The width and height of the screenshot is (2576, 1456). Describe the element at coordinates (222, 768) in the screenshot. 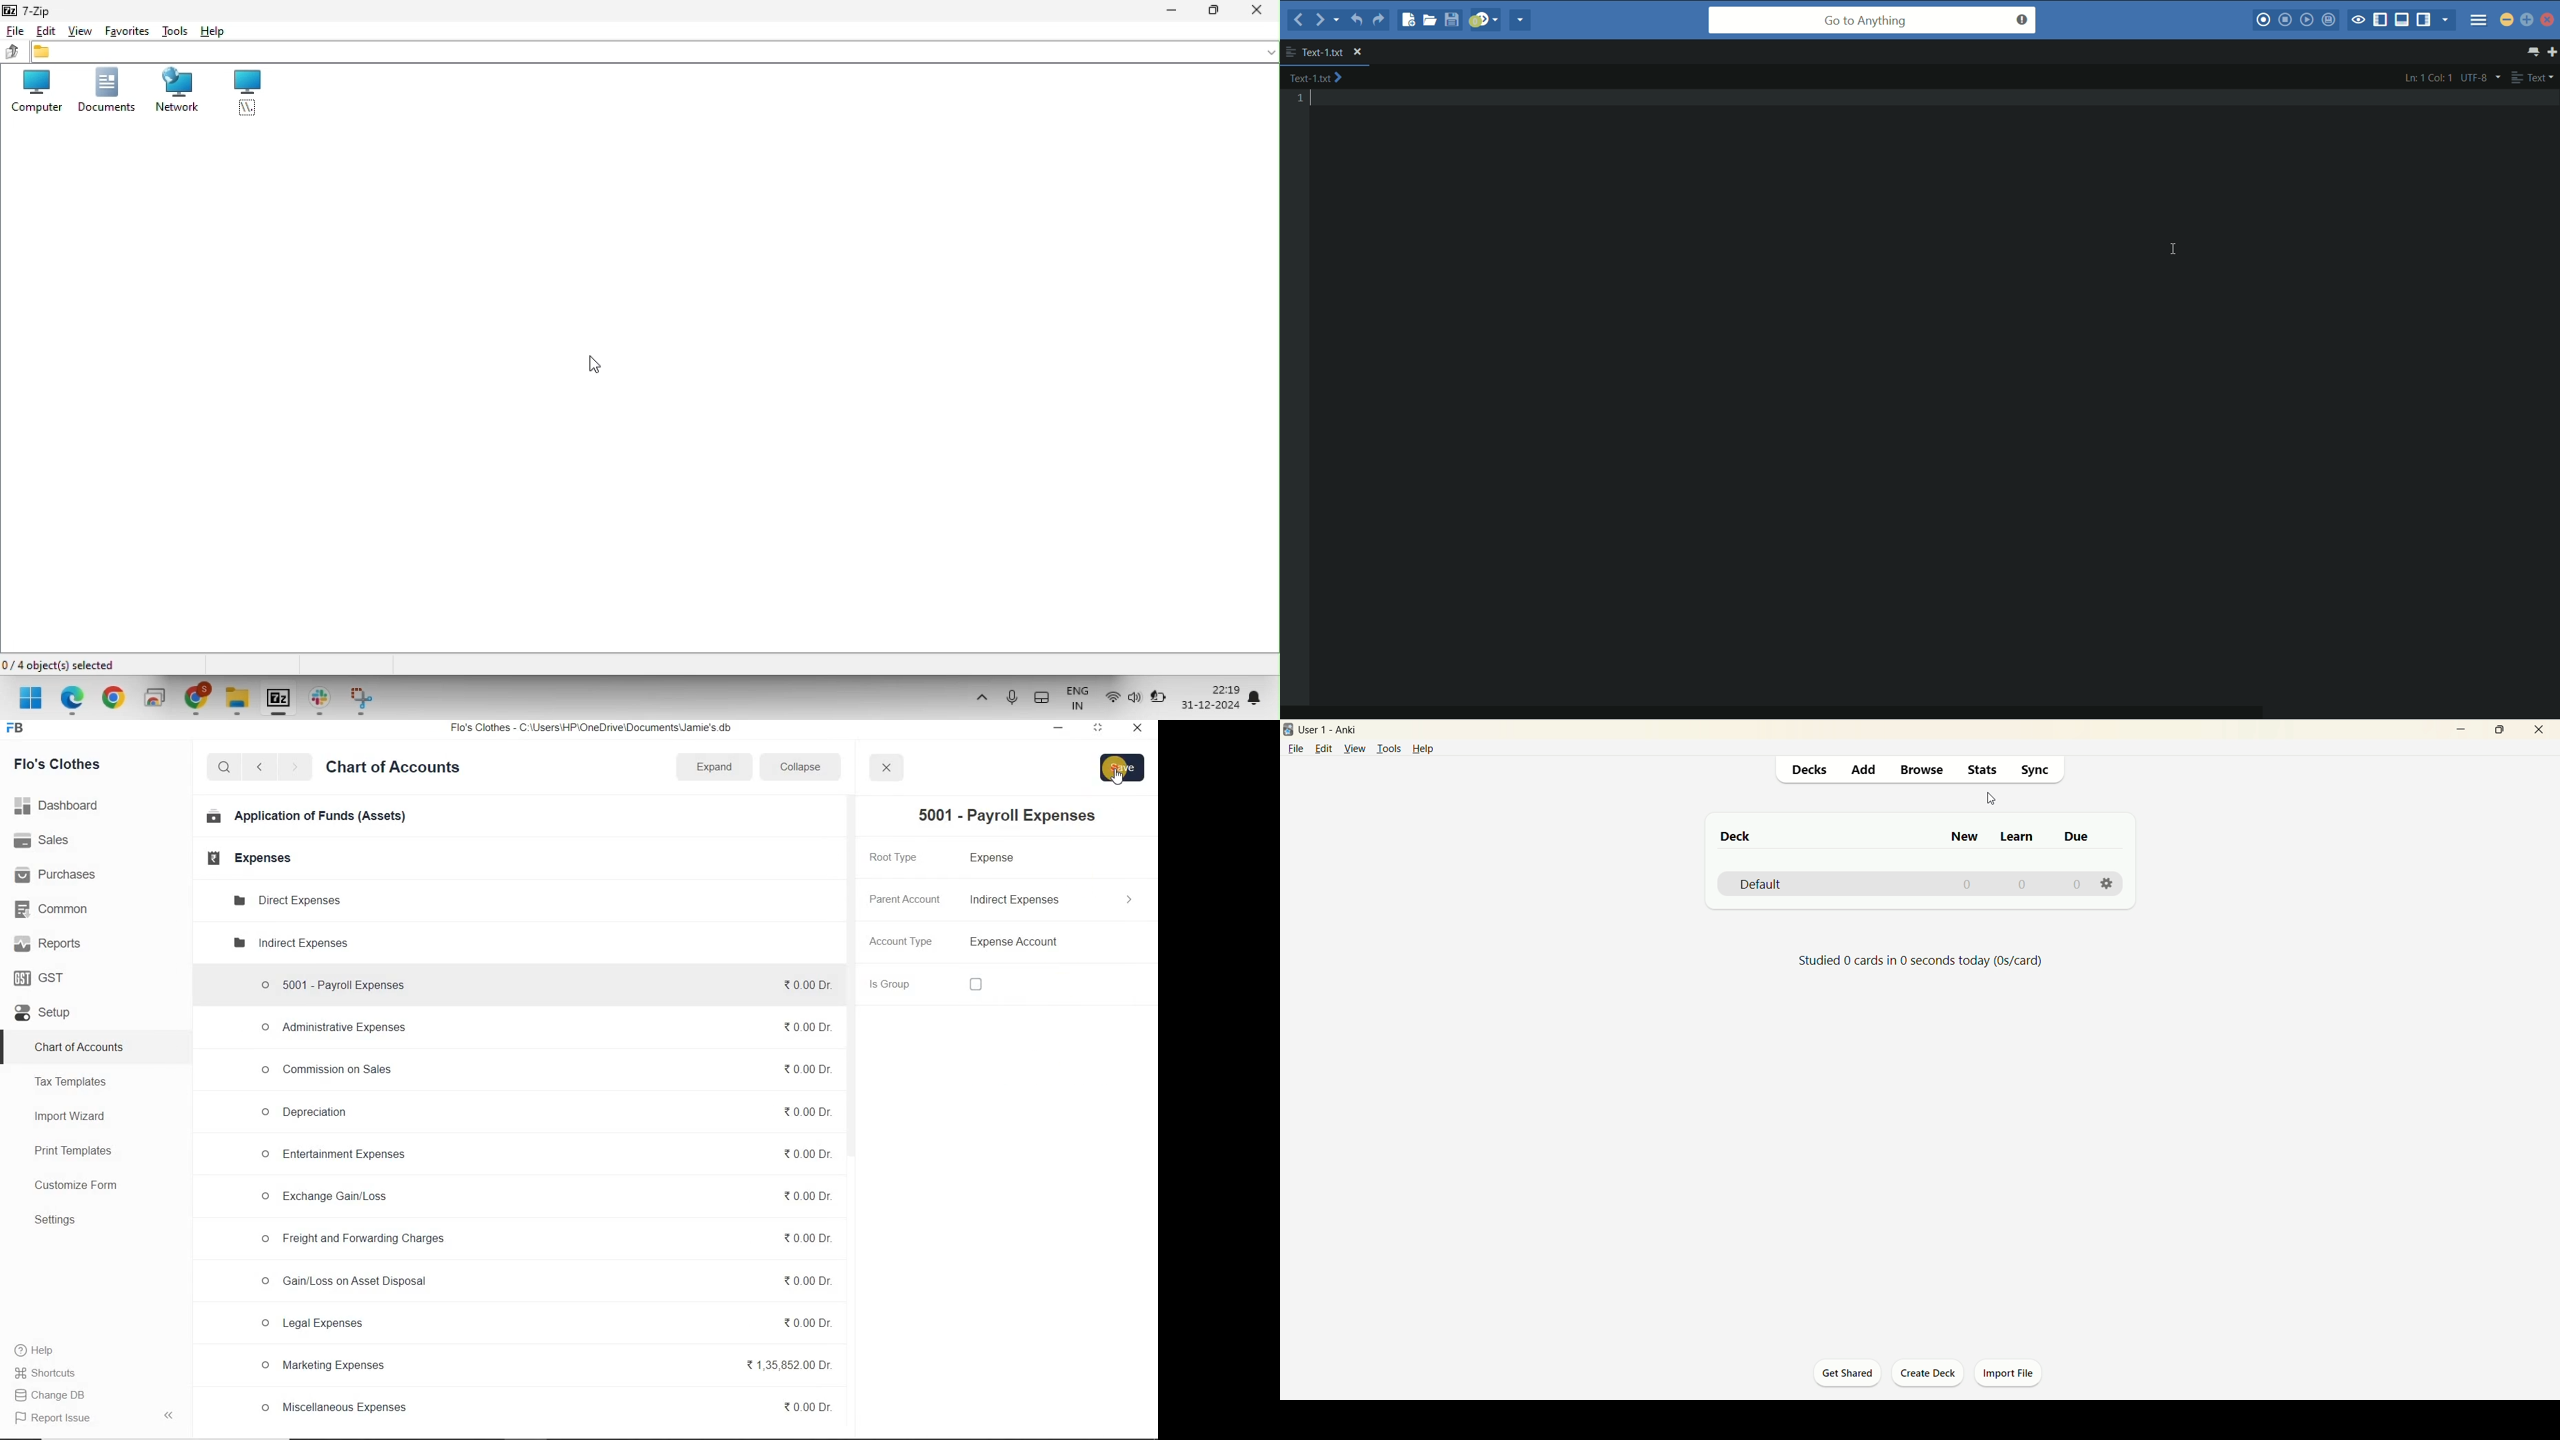

I see `search` at that location.